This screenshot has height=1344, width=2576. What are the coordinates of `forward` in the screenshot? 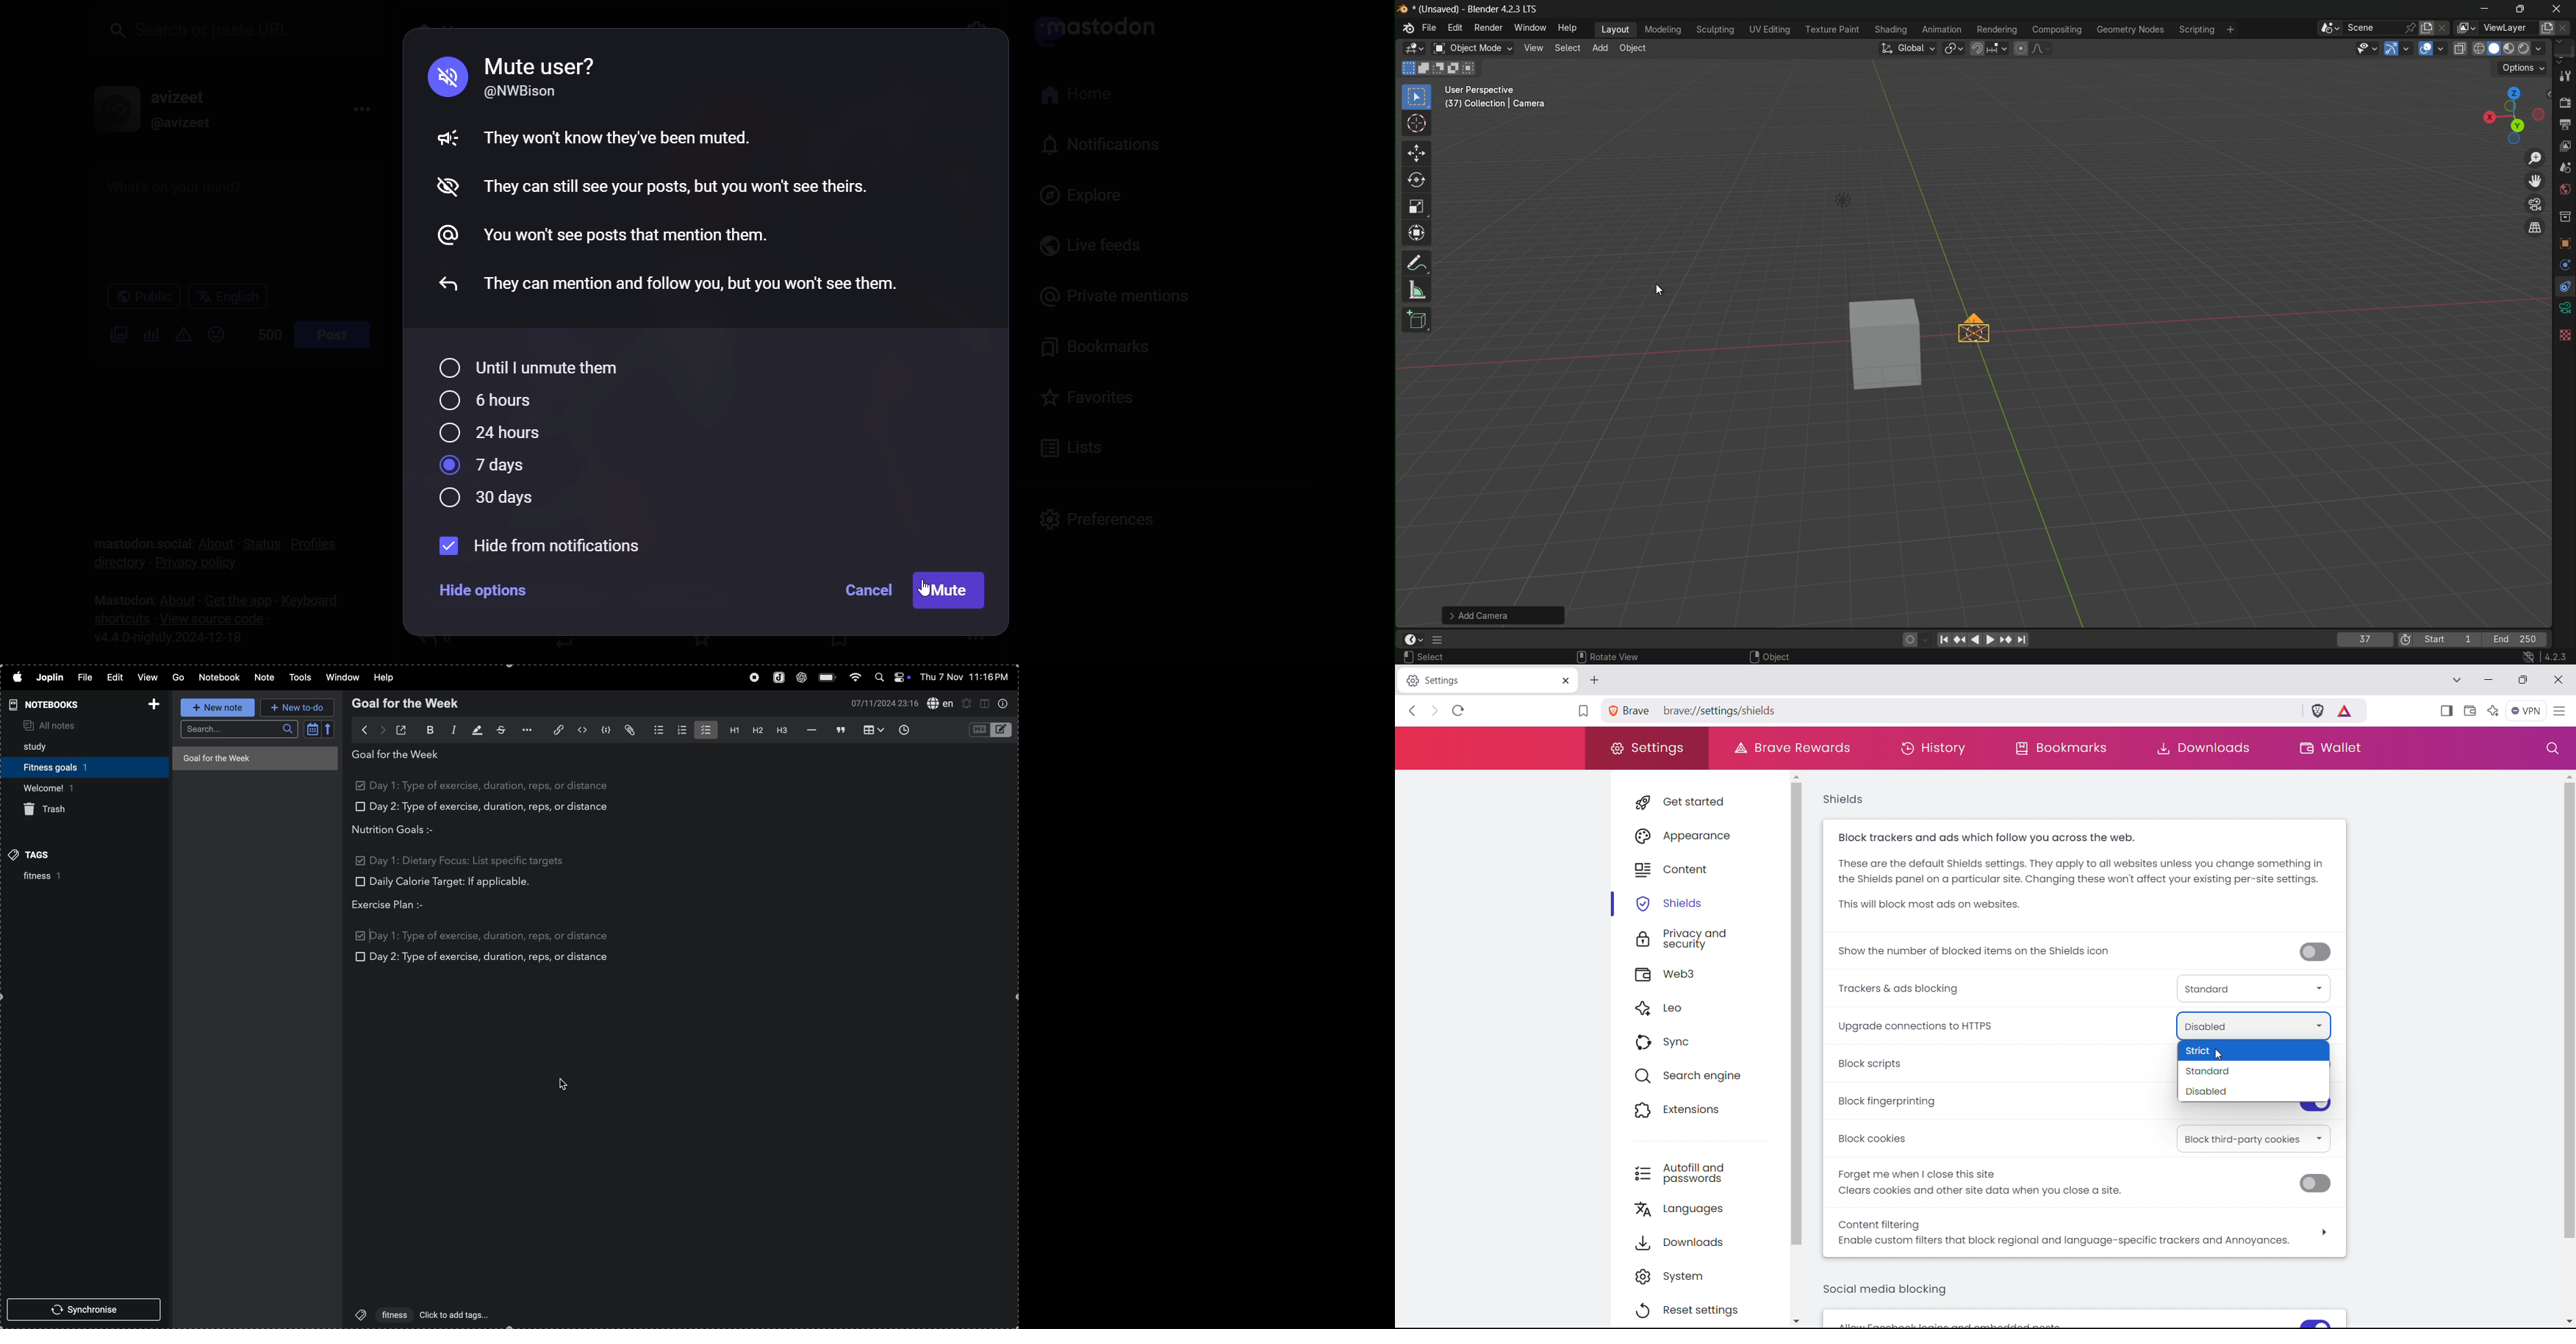 It's located at (382, 728).